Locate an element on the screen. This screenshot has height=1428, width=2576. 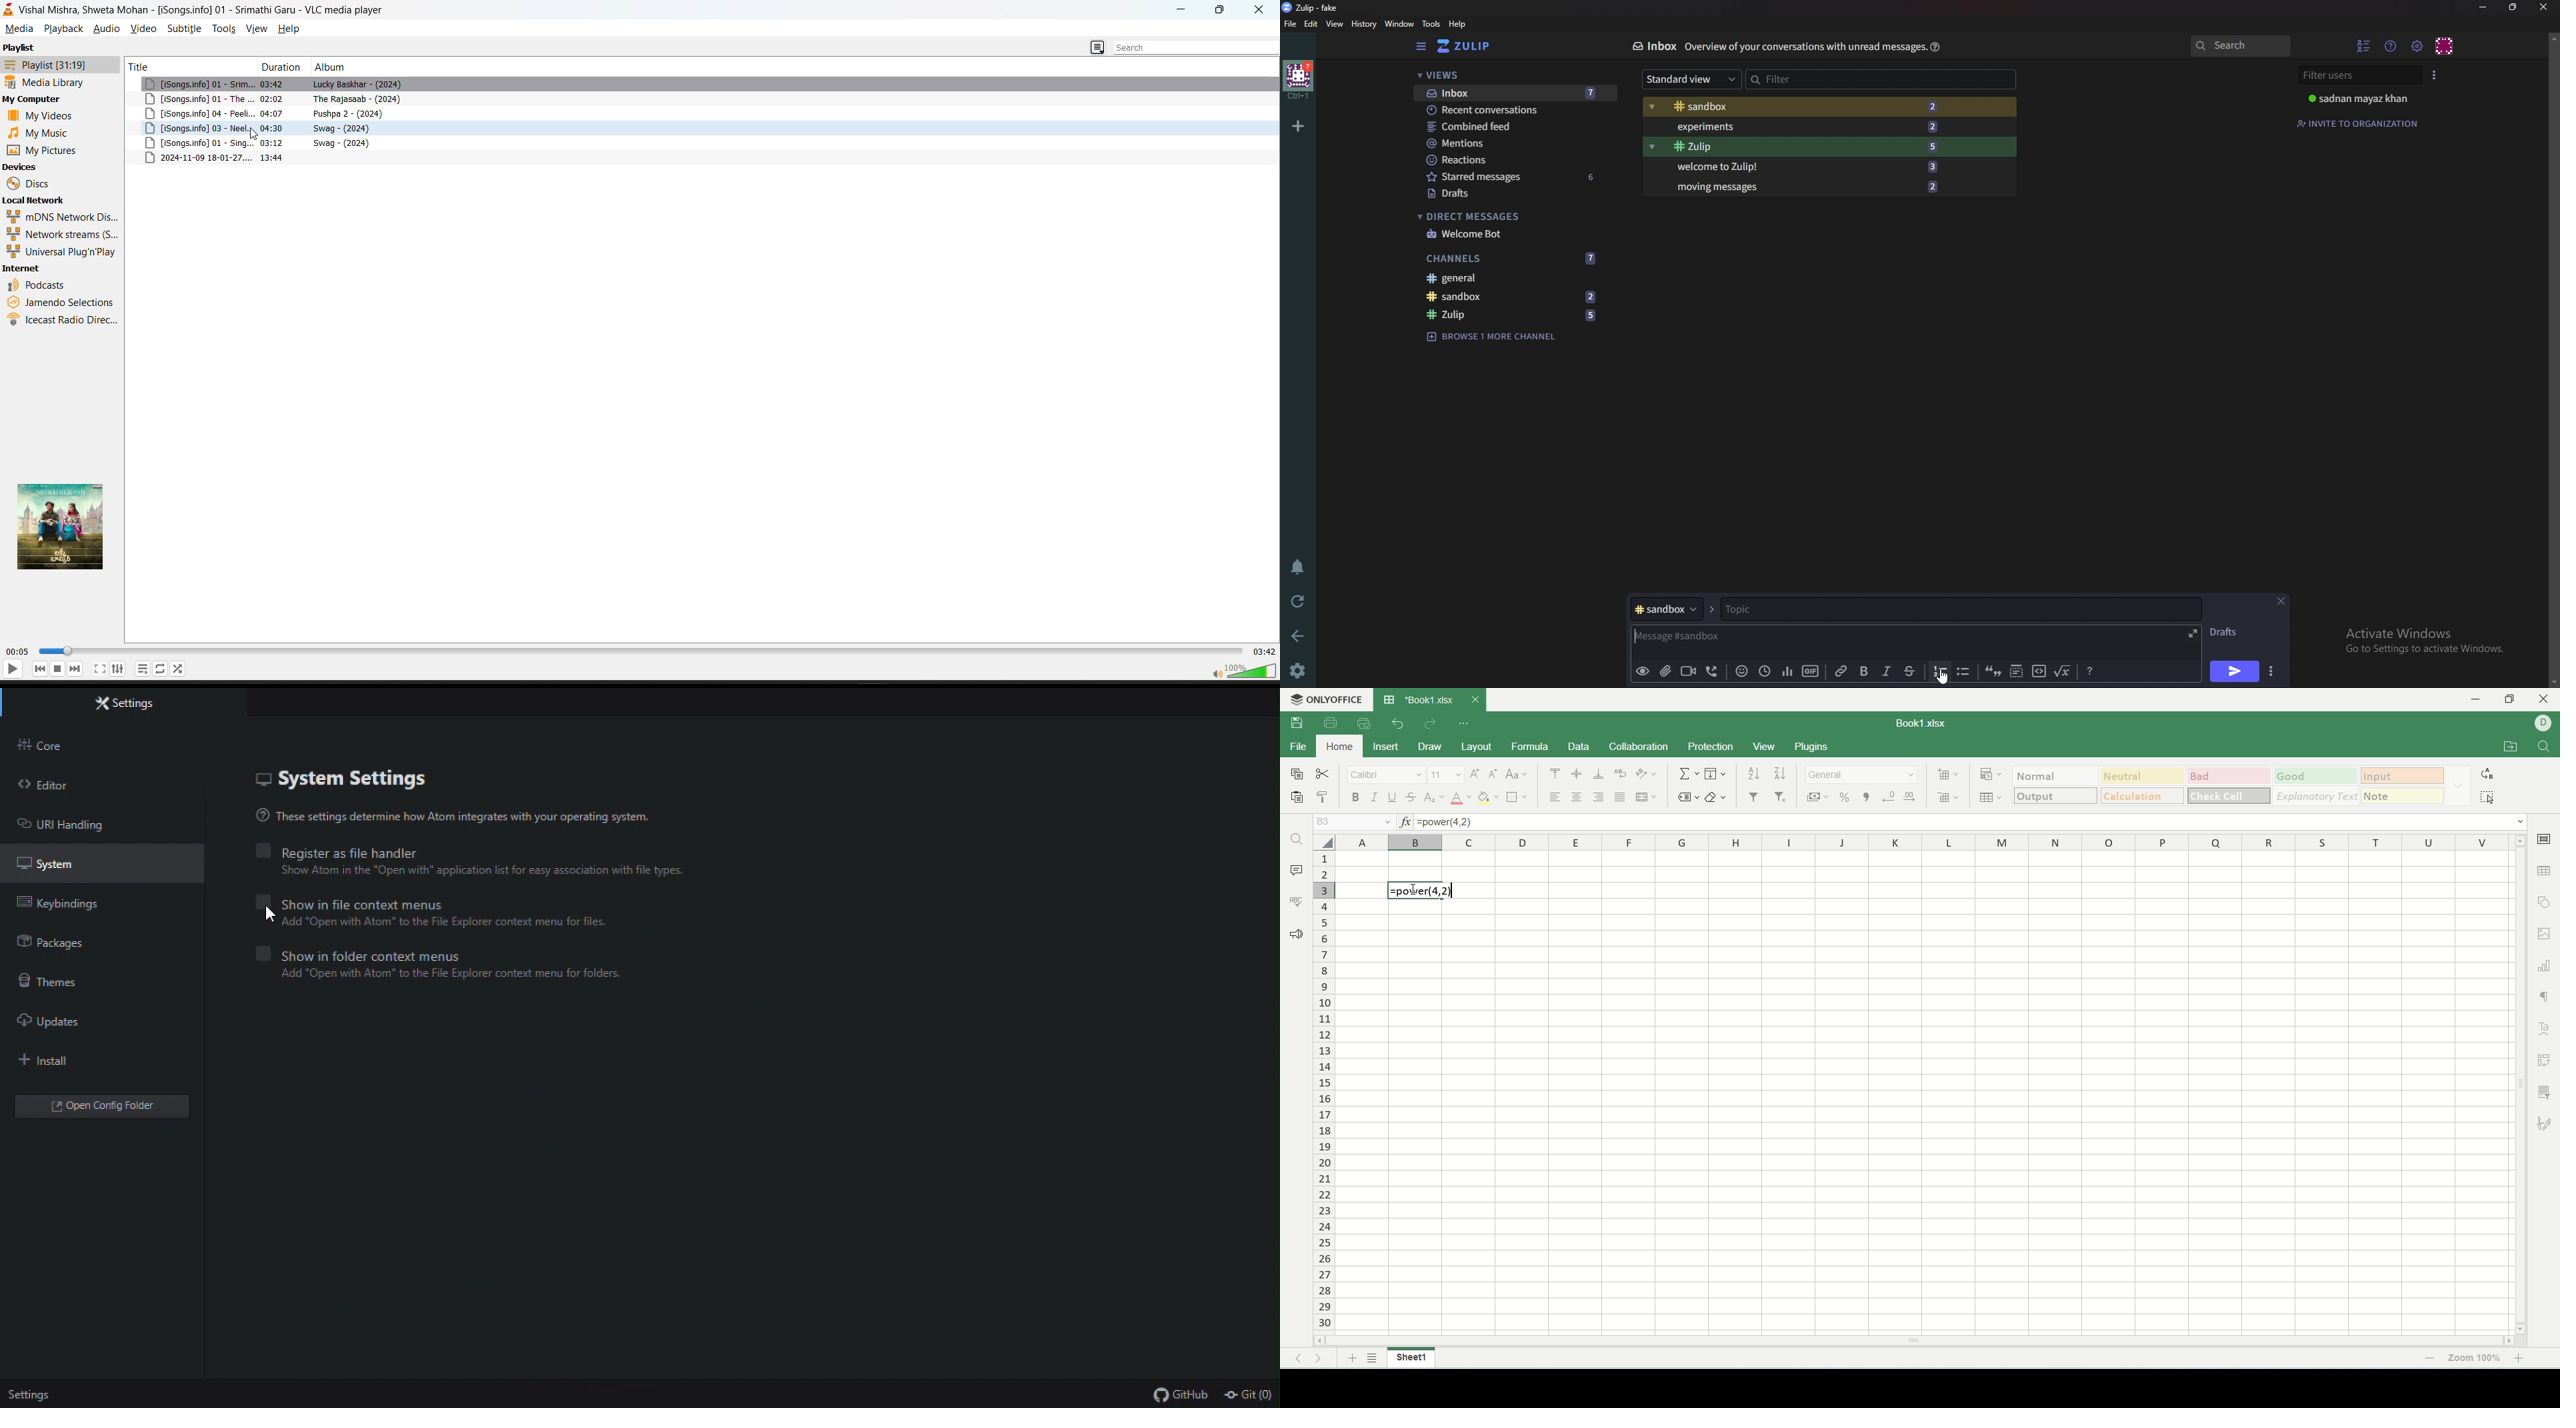
Home view is located at coordinates (1473, 46).